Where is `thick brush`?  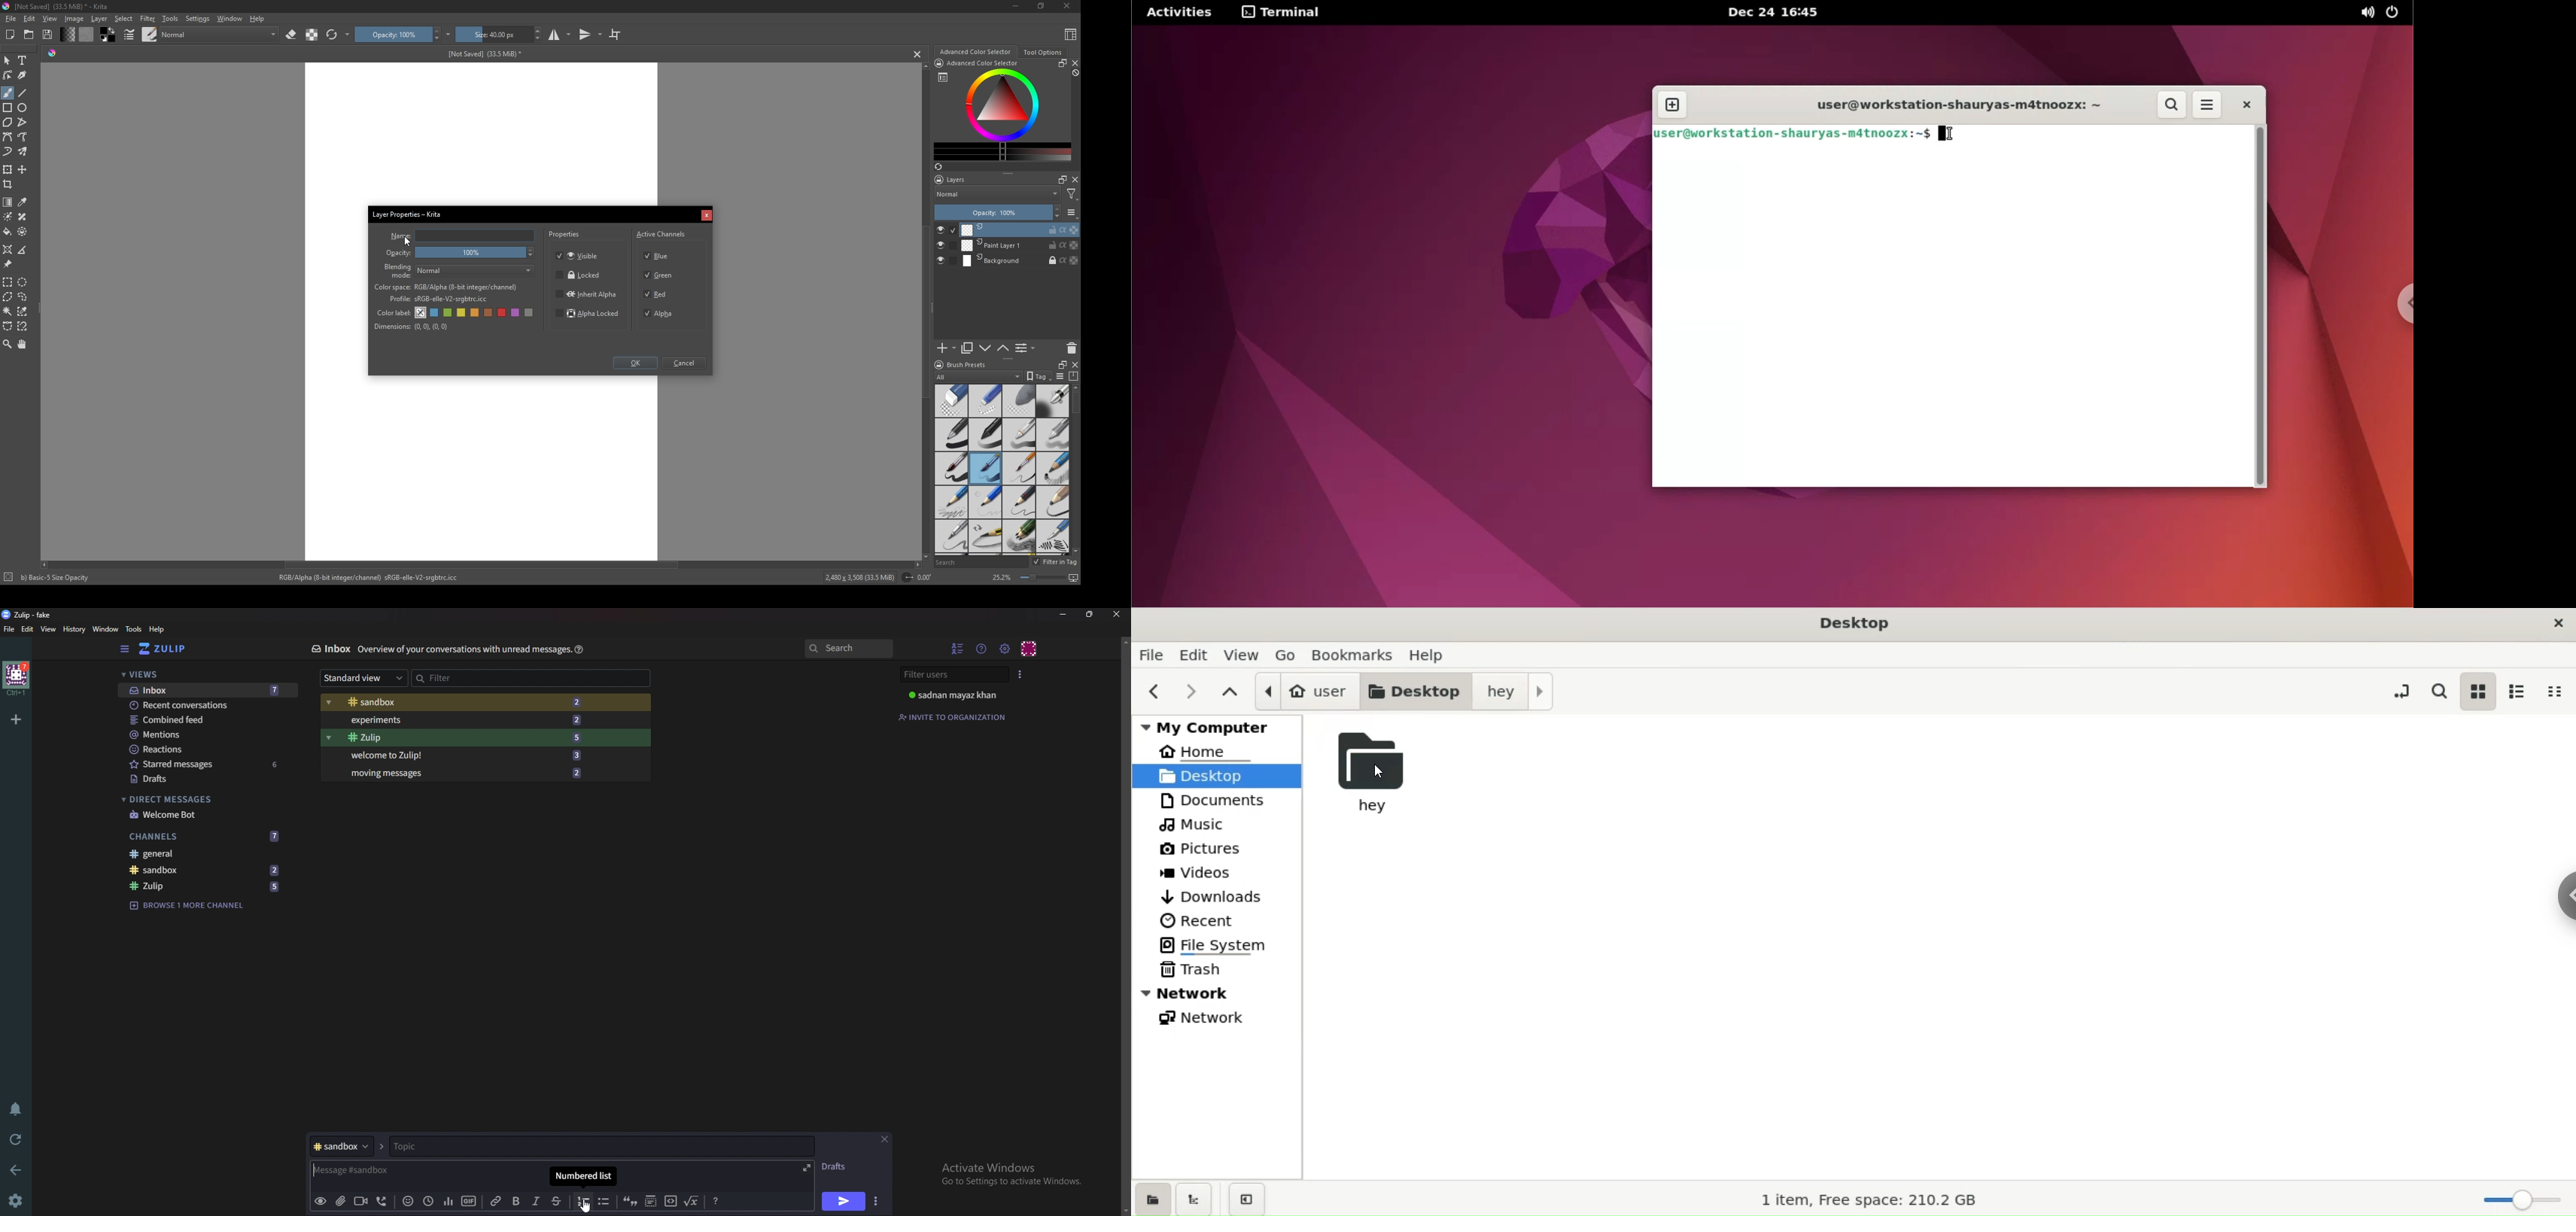 thick brush is located at coordinates (952, 469).